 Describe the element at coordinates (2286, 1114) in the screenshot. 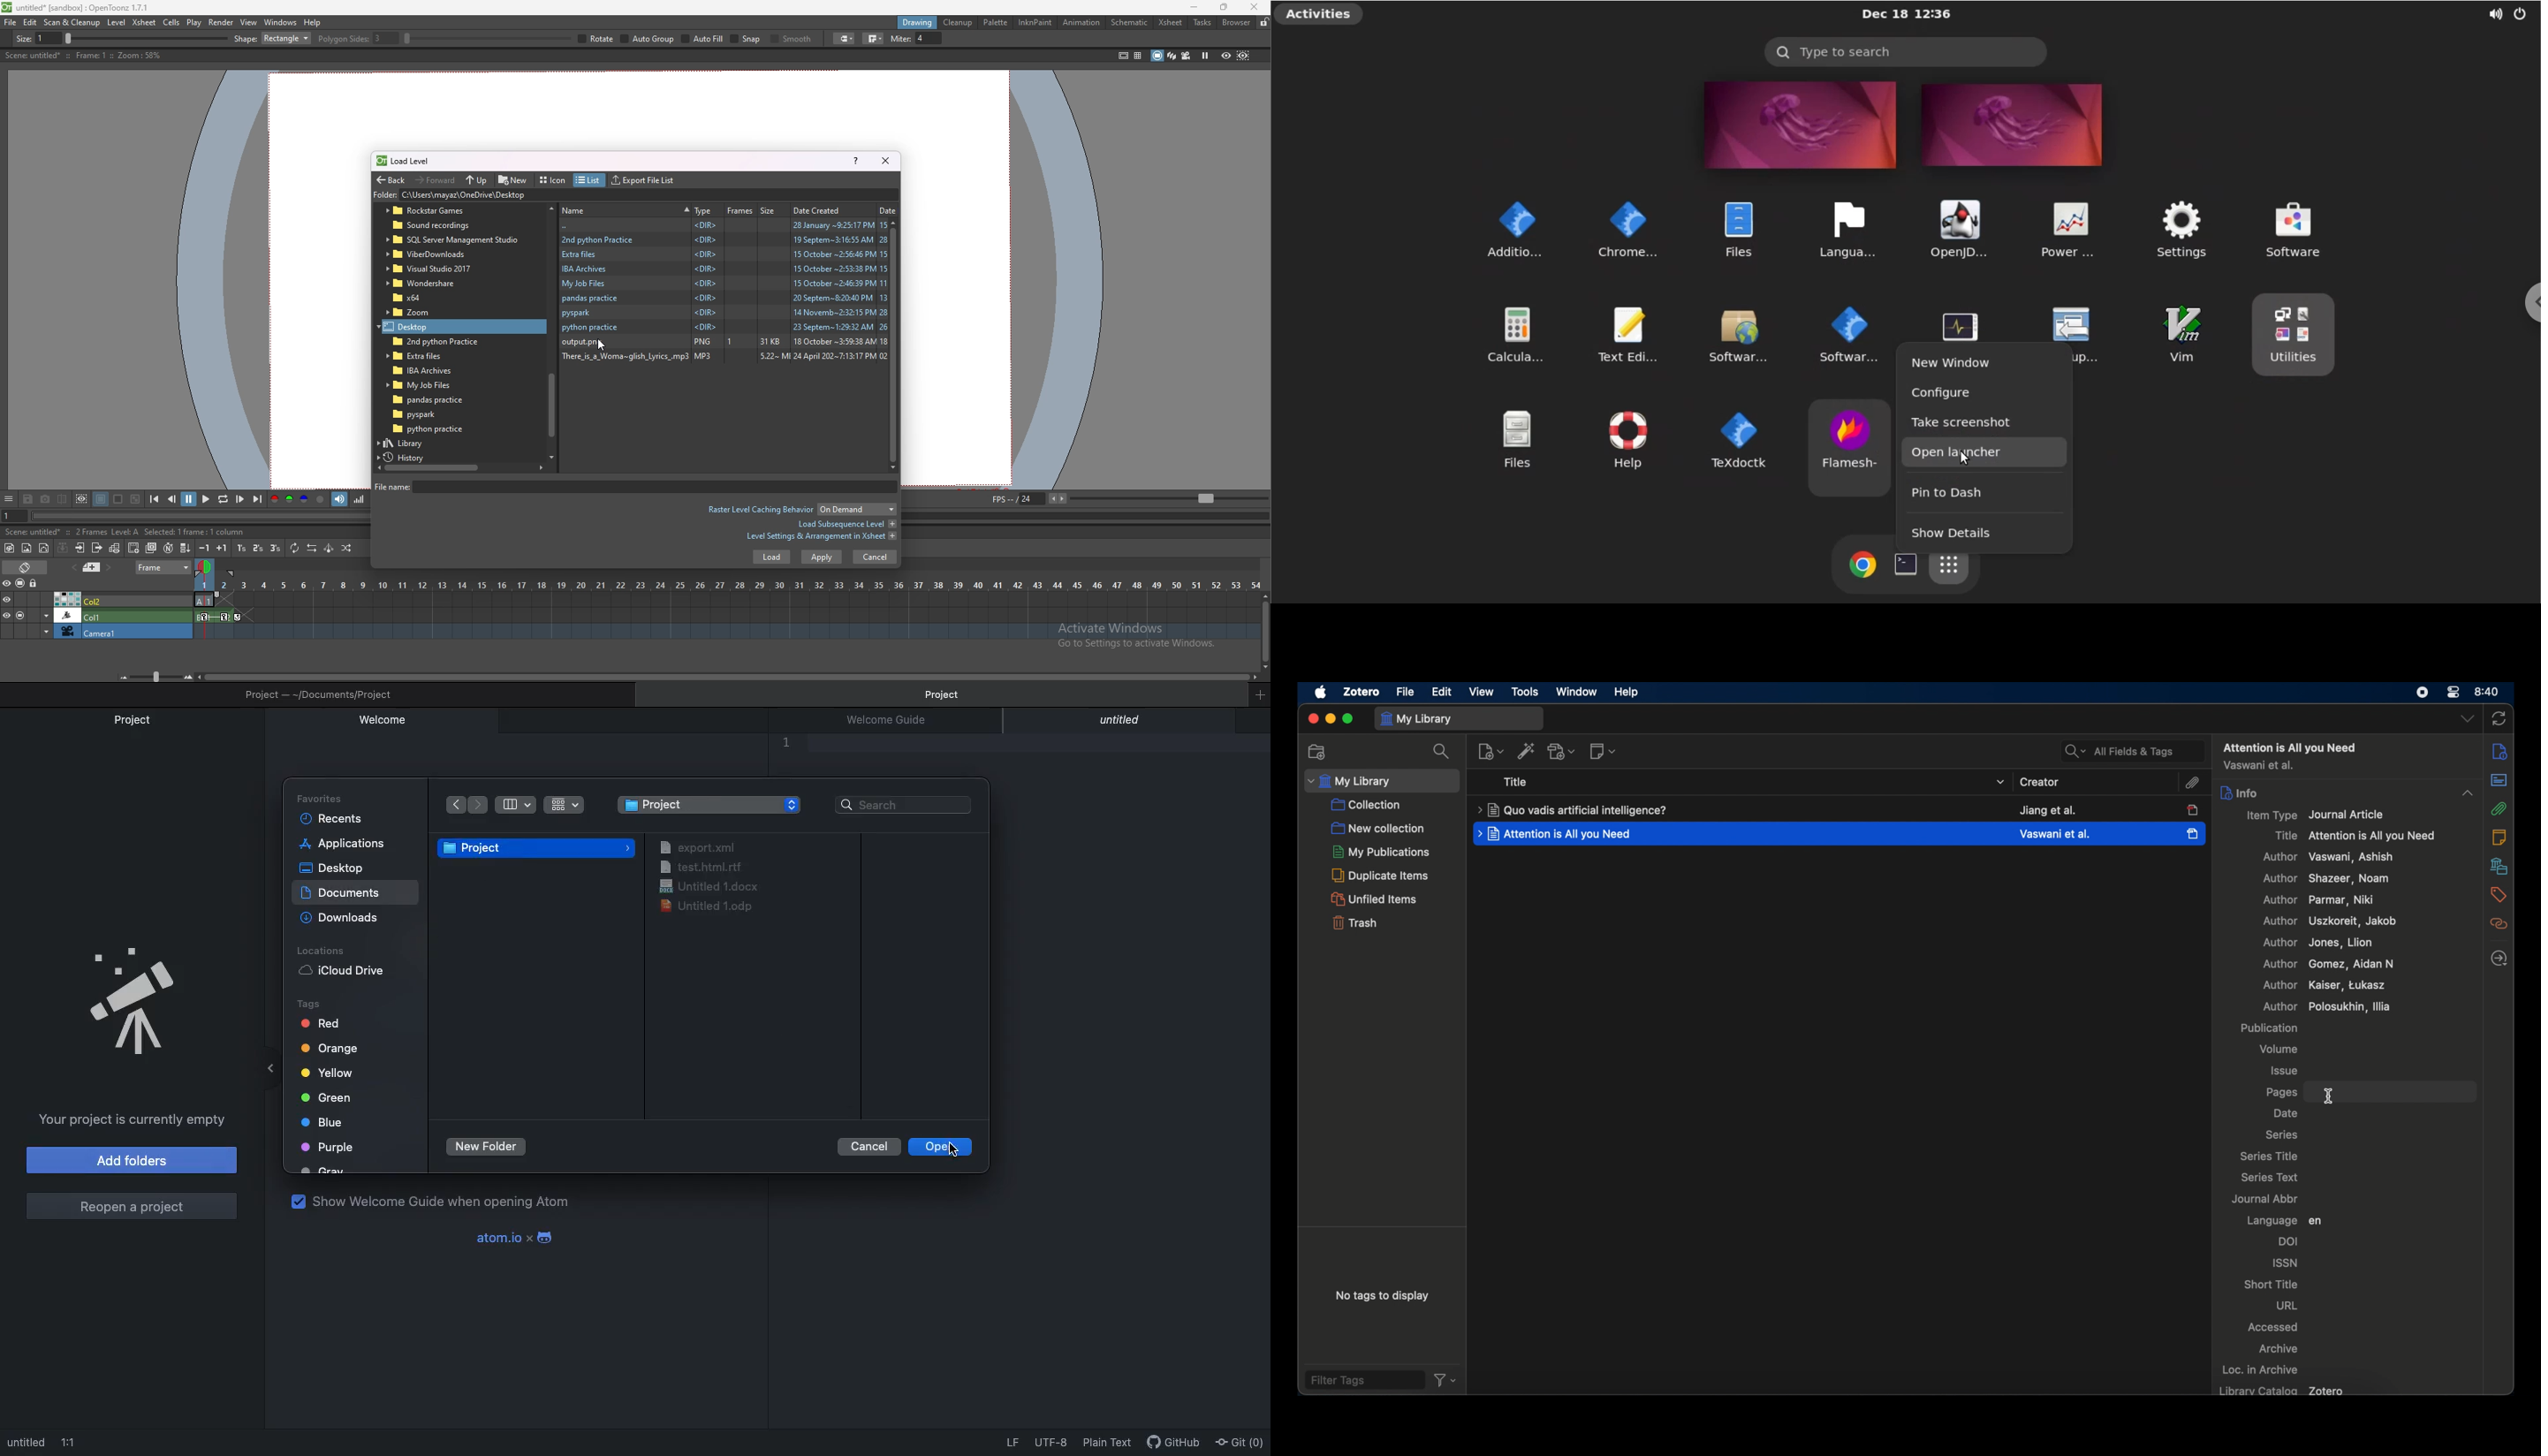

I see `date` at that location.